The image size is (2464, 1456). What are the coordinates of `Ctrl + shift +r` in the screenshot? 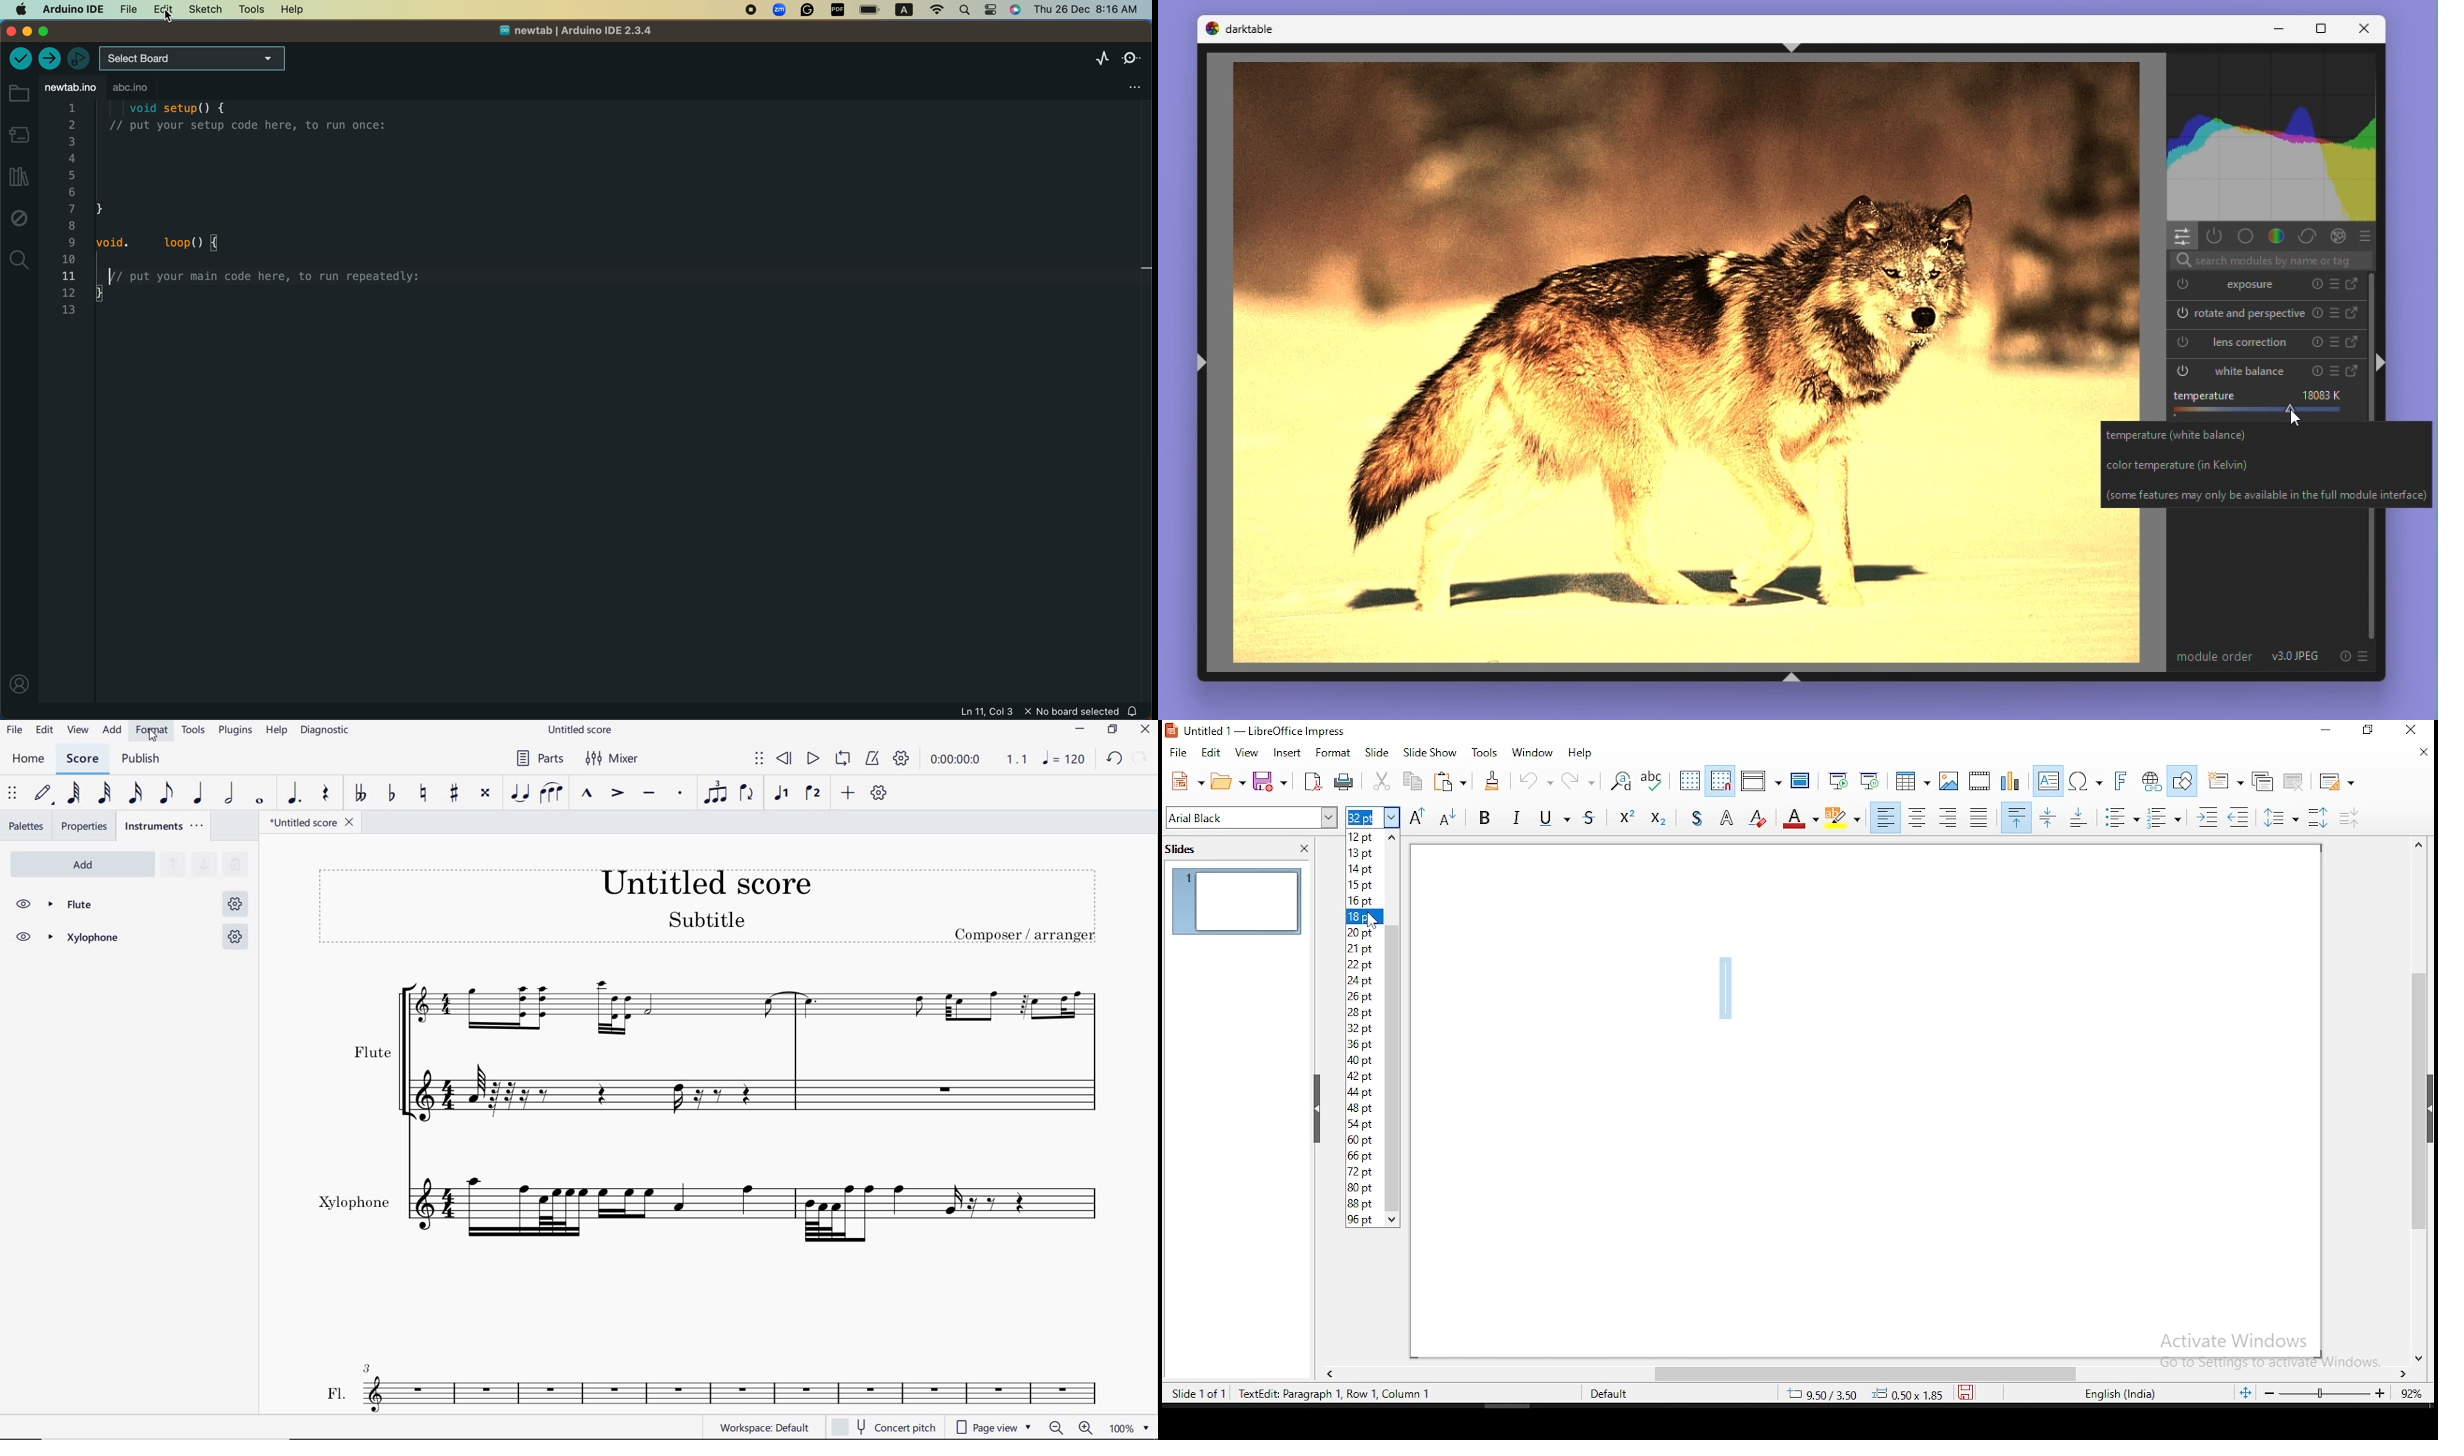 It's located at (2380, 361).